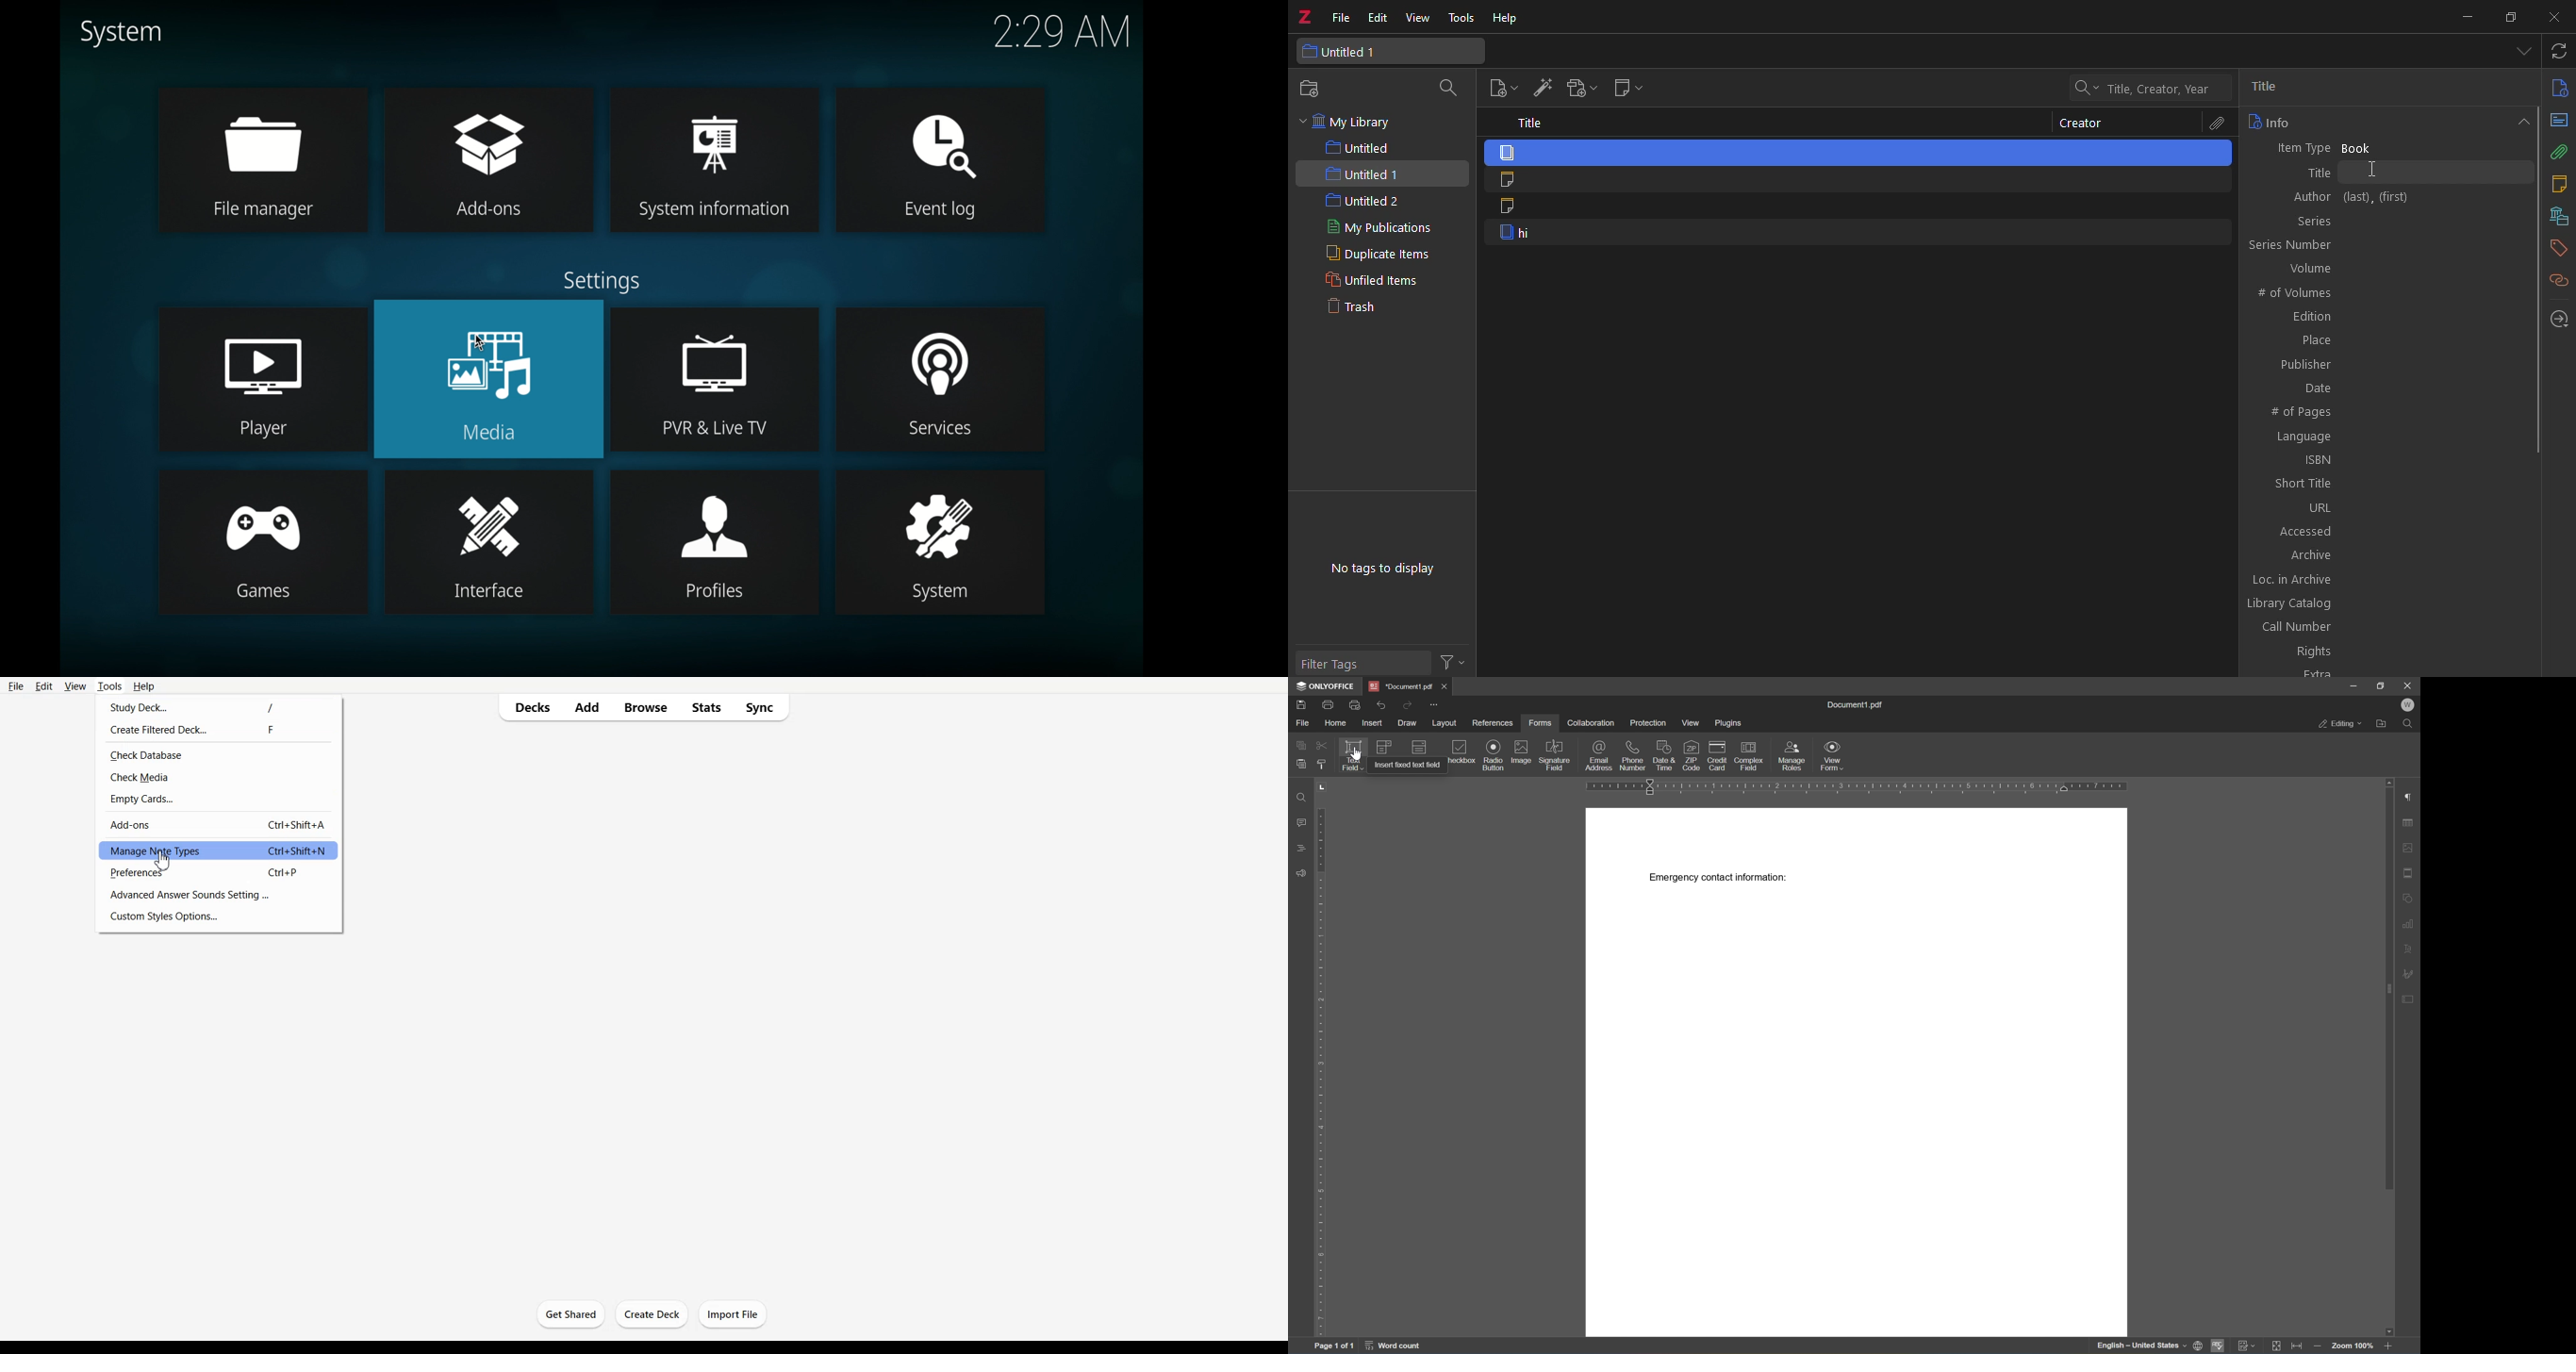 The height and width of the screenshot is (1372, 2576). I want to click on System, so click(932, 590).